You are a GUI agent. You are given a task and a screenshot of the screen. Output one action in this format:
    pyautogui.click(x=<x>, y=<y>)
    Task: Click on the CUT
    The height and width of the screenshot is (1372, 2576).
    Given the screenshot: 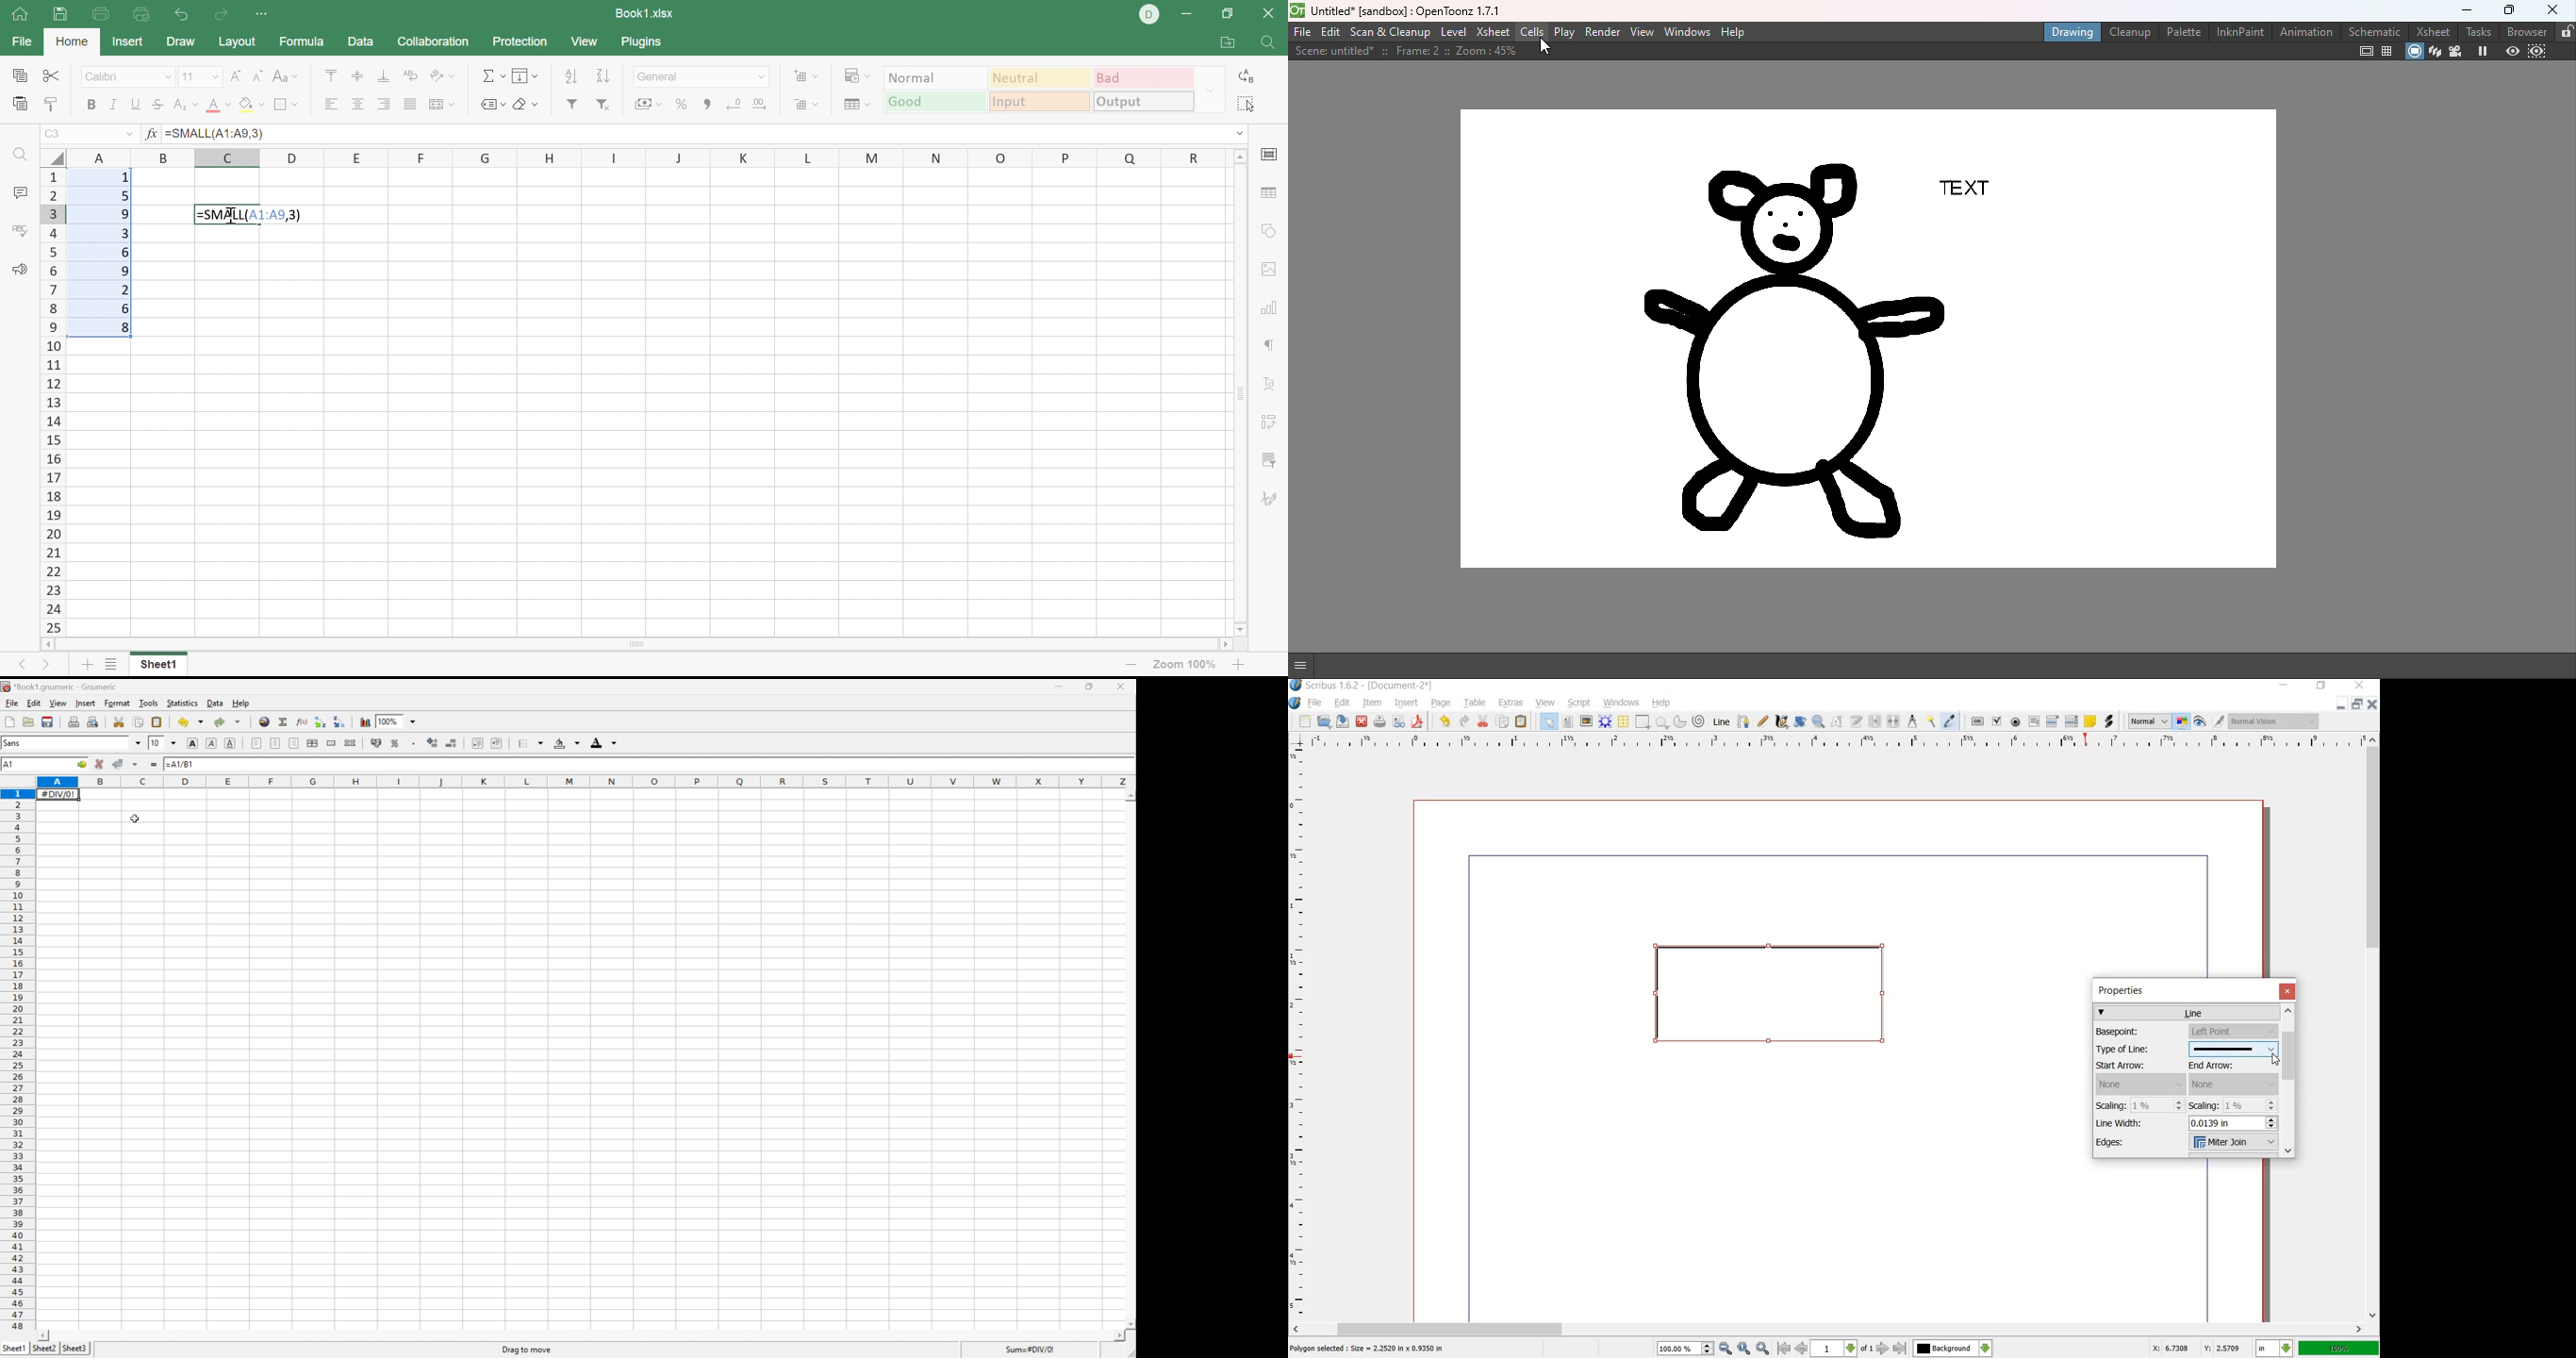 What is the action you would take?
    pyautogui.click(x=1484, y=721)
    